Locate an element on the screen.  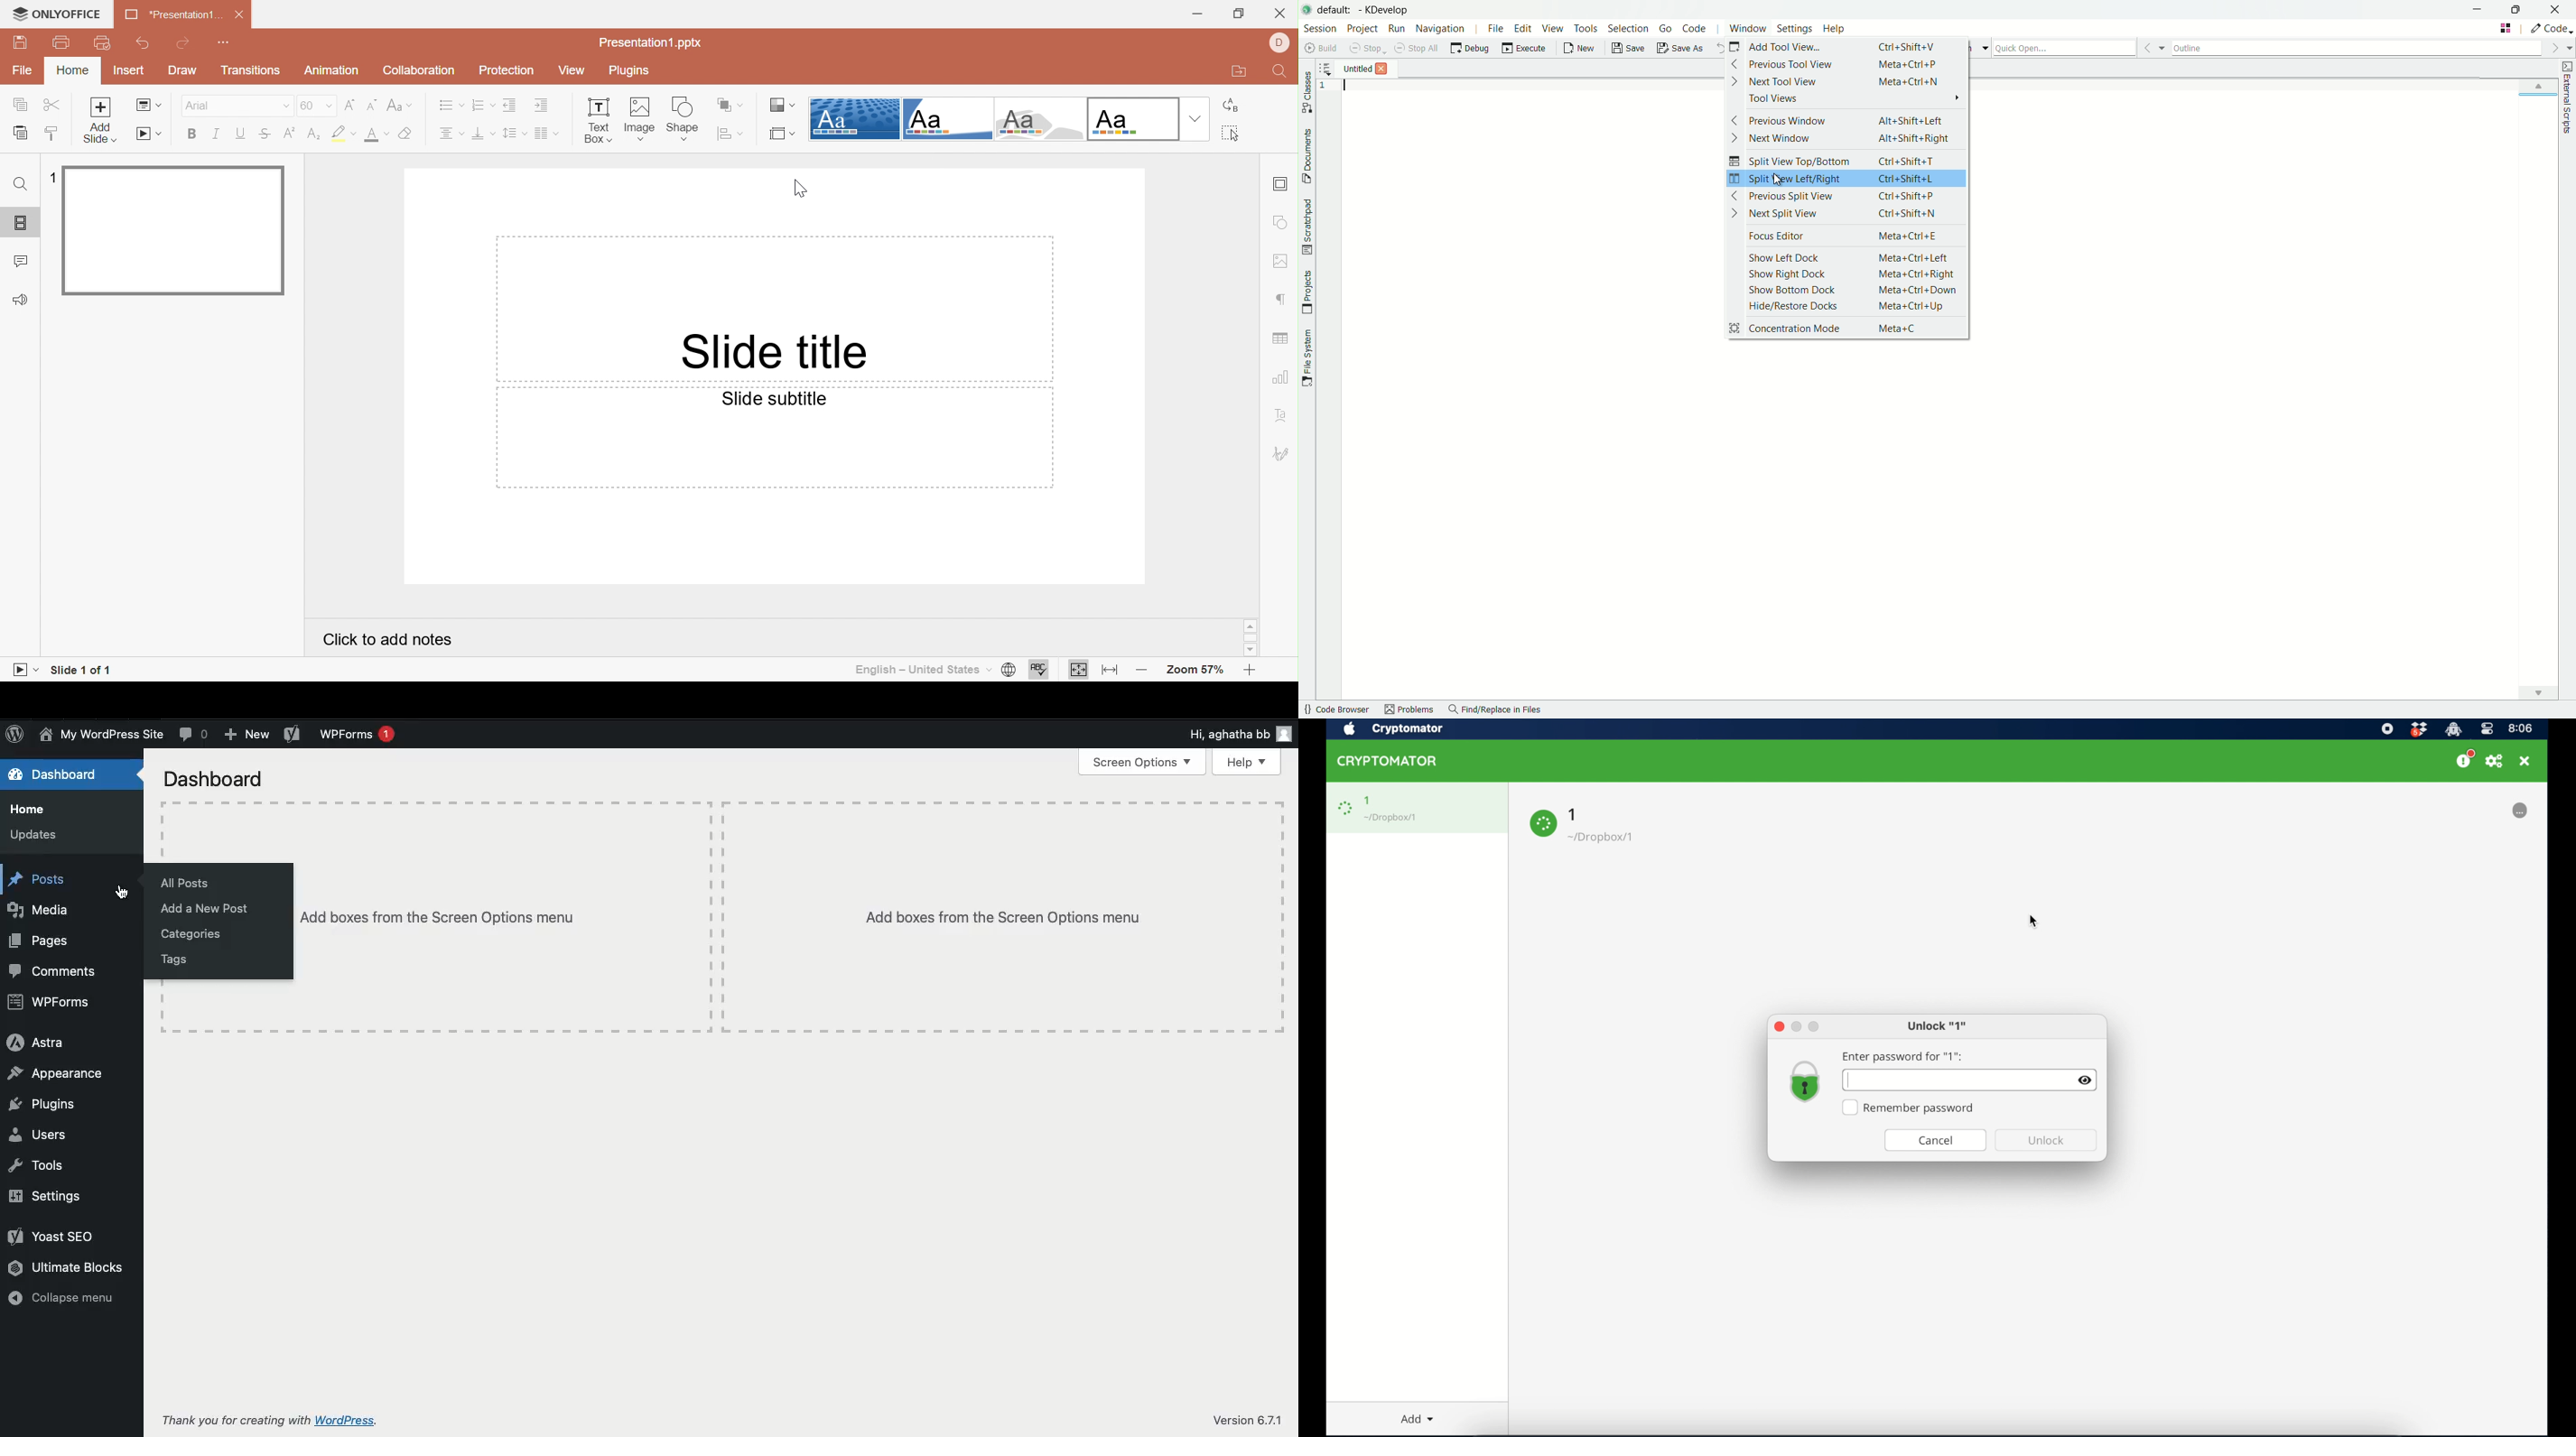
Font is located at coordinates (234, 104).